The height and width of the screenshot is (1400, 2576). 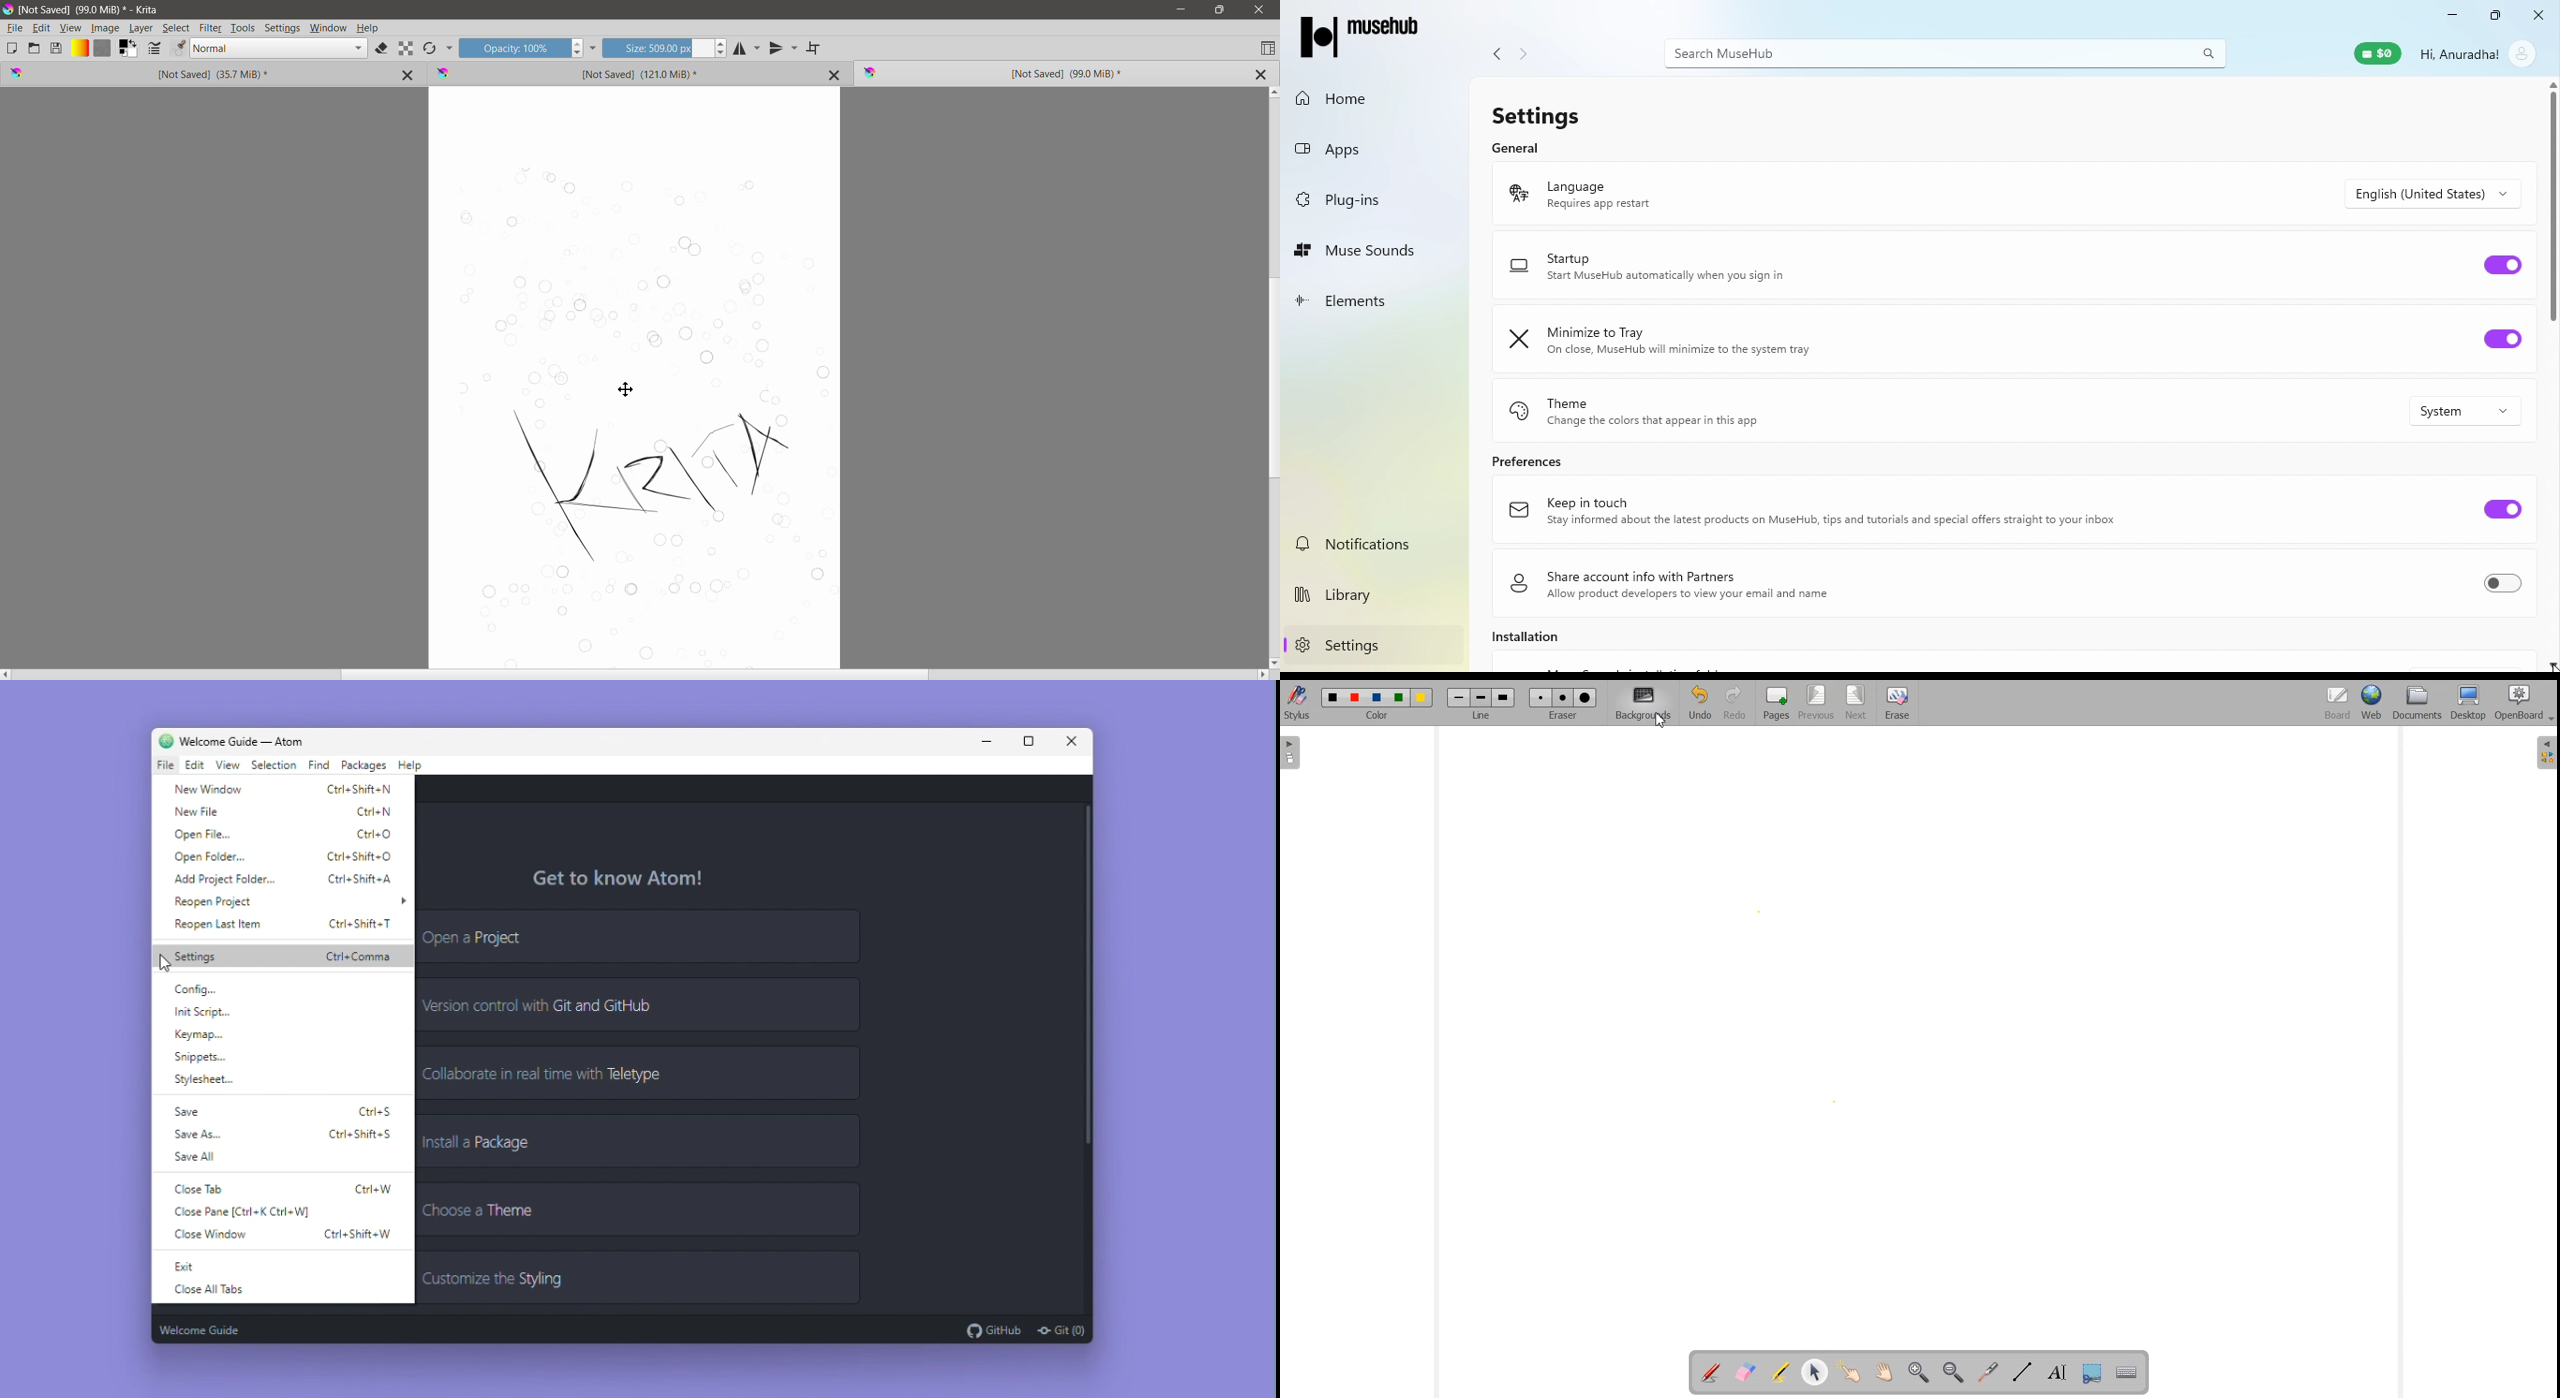 What do you see at coordinates (243, 29) in the screenshot?
I see `Tools` at bounding box center [243, 29].